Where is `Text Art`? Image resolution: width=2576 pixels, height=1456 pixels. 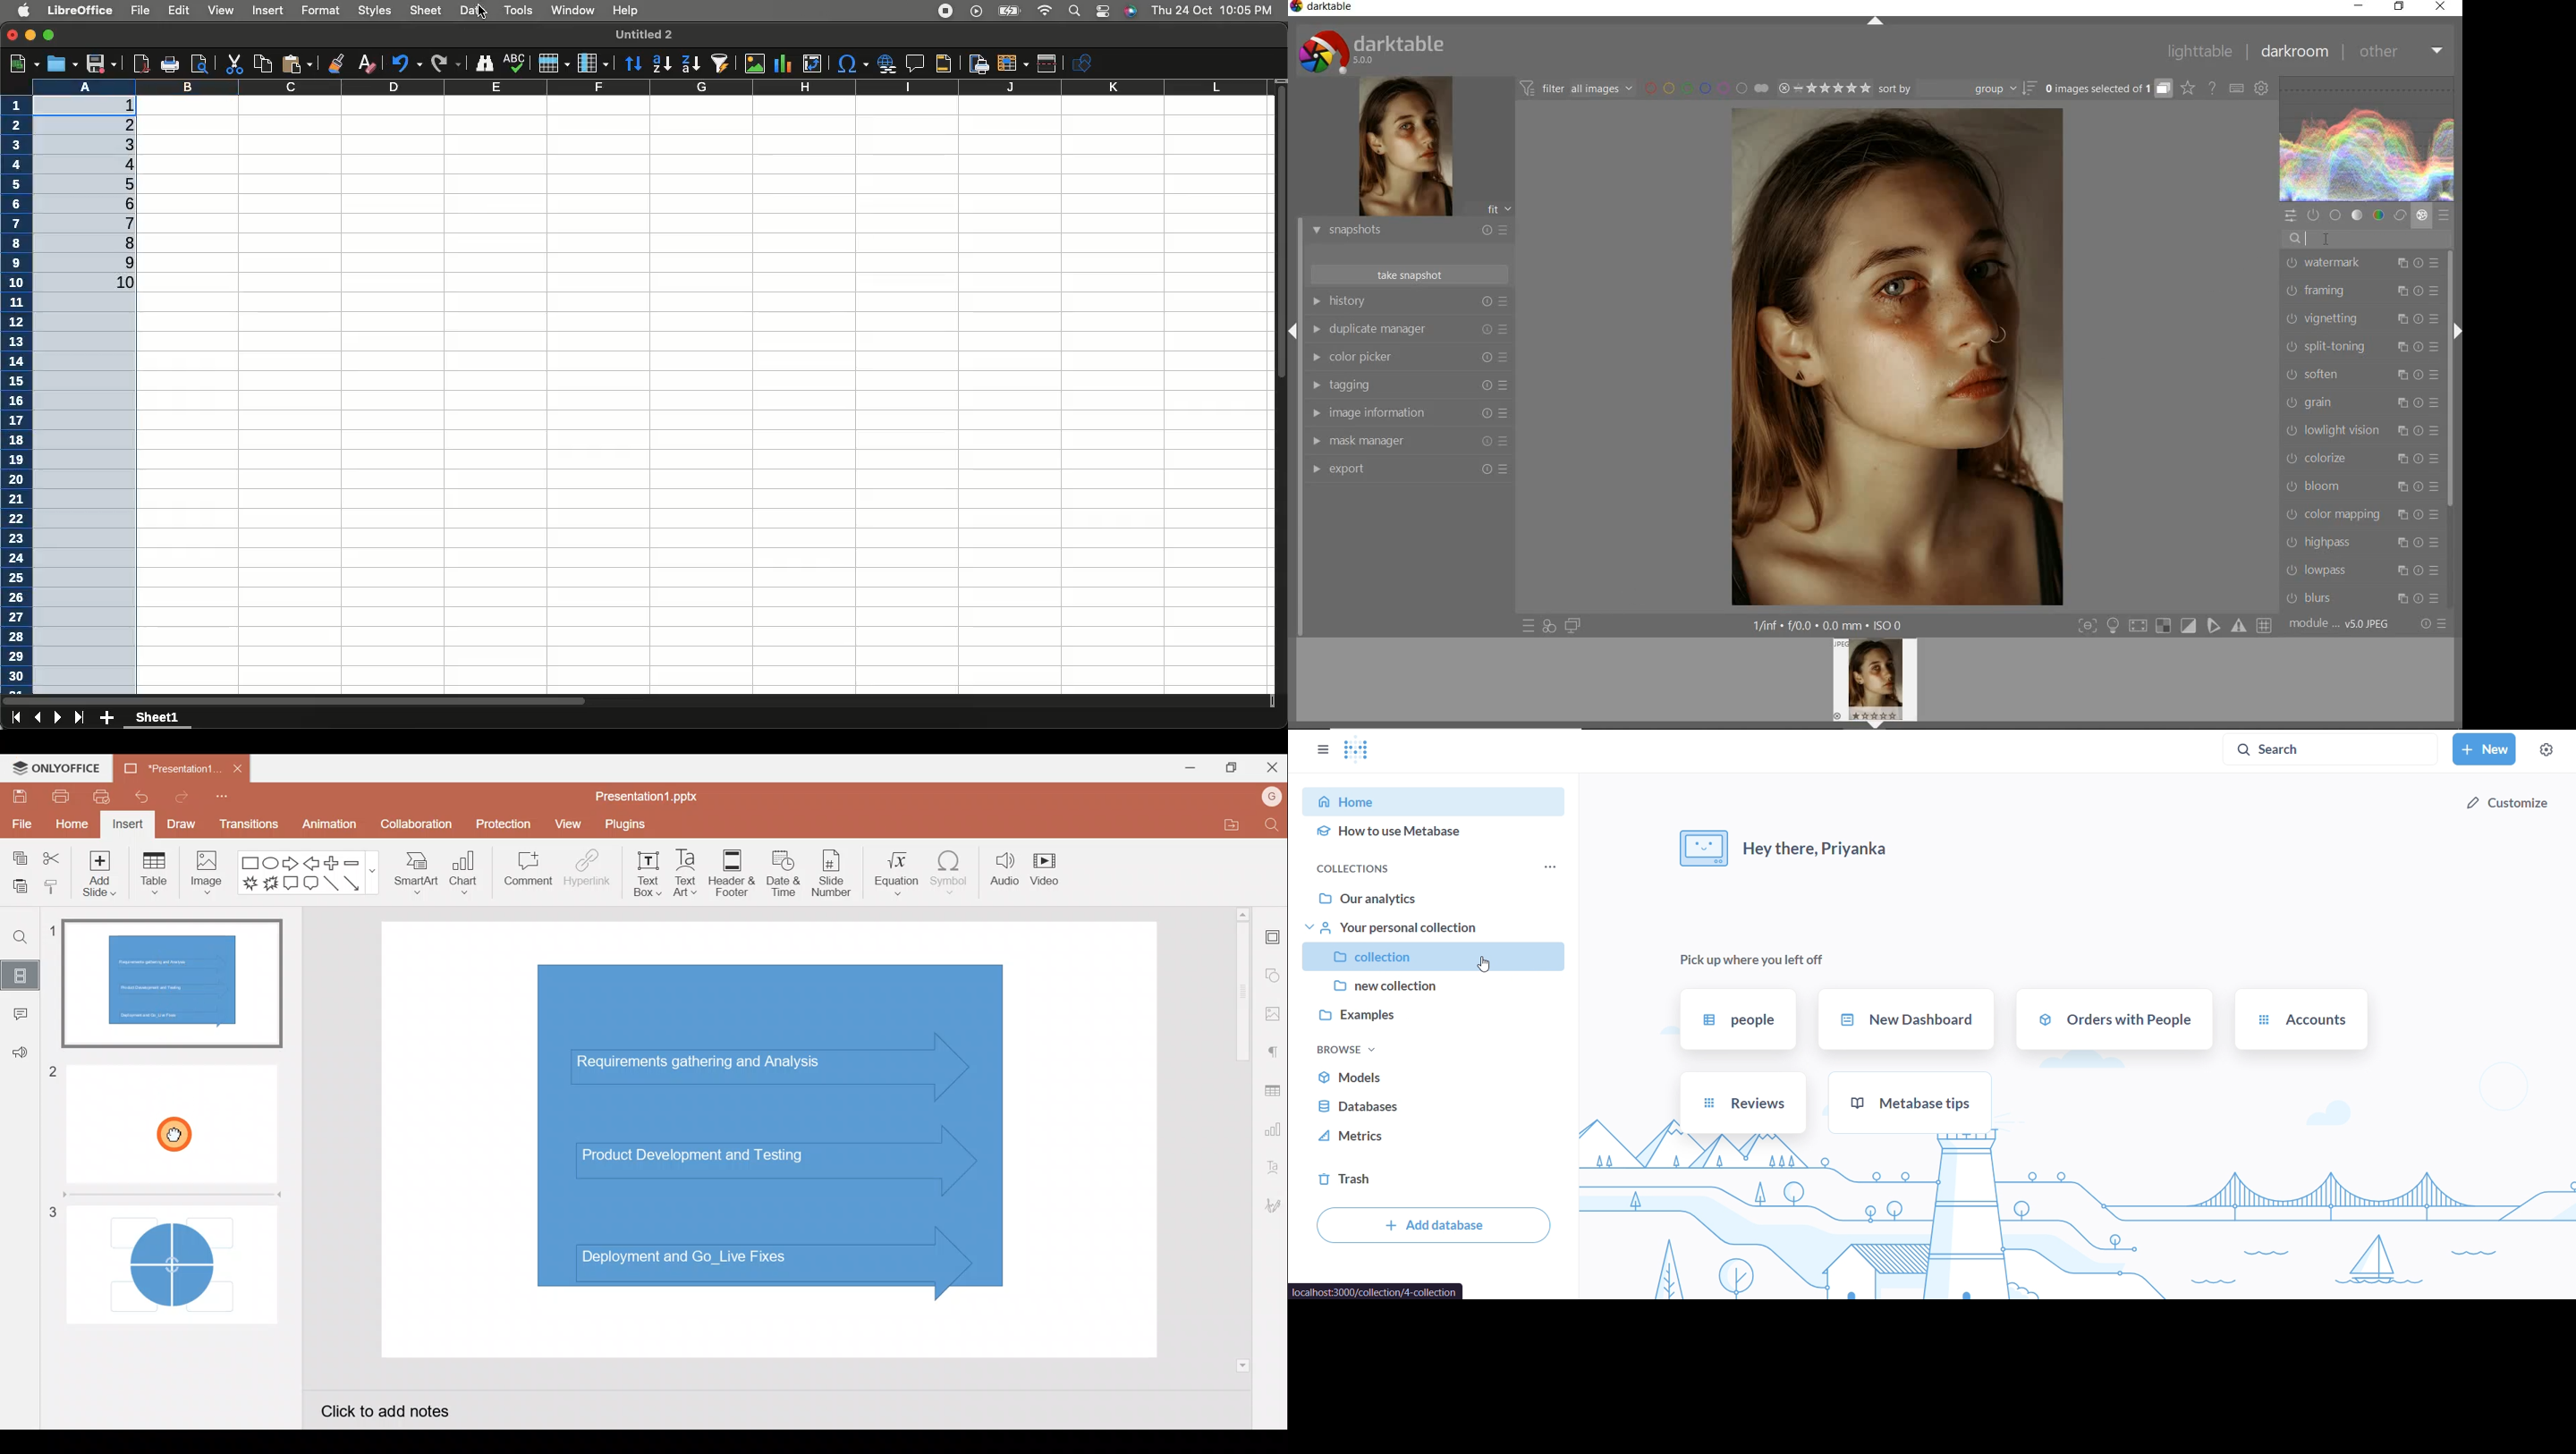
Text Art is located at coordinates (690, 874).